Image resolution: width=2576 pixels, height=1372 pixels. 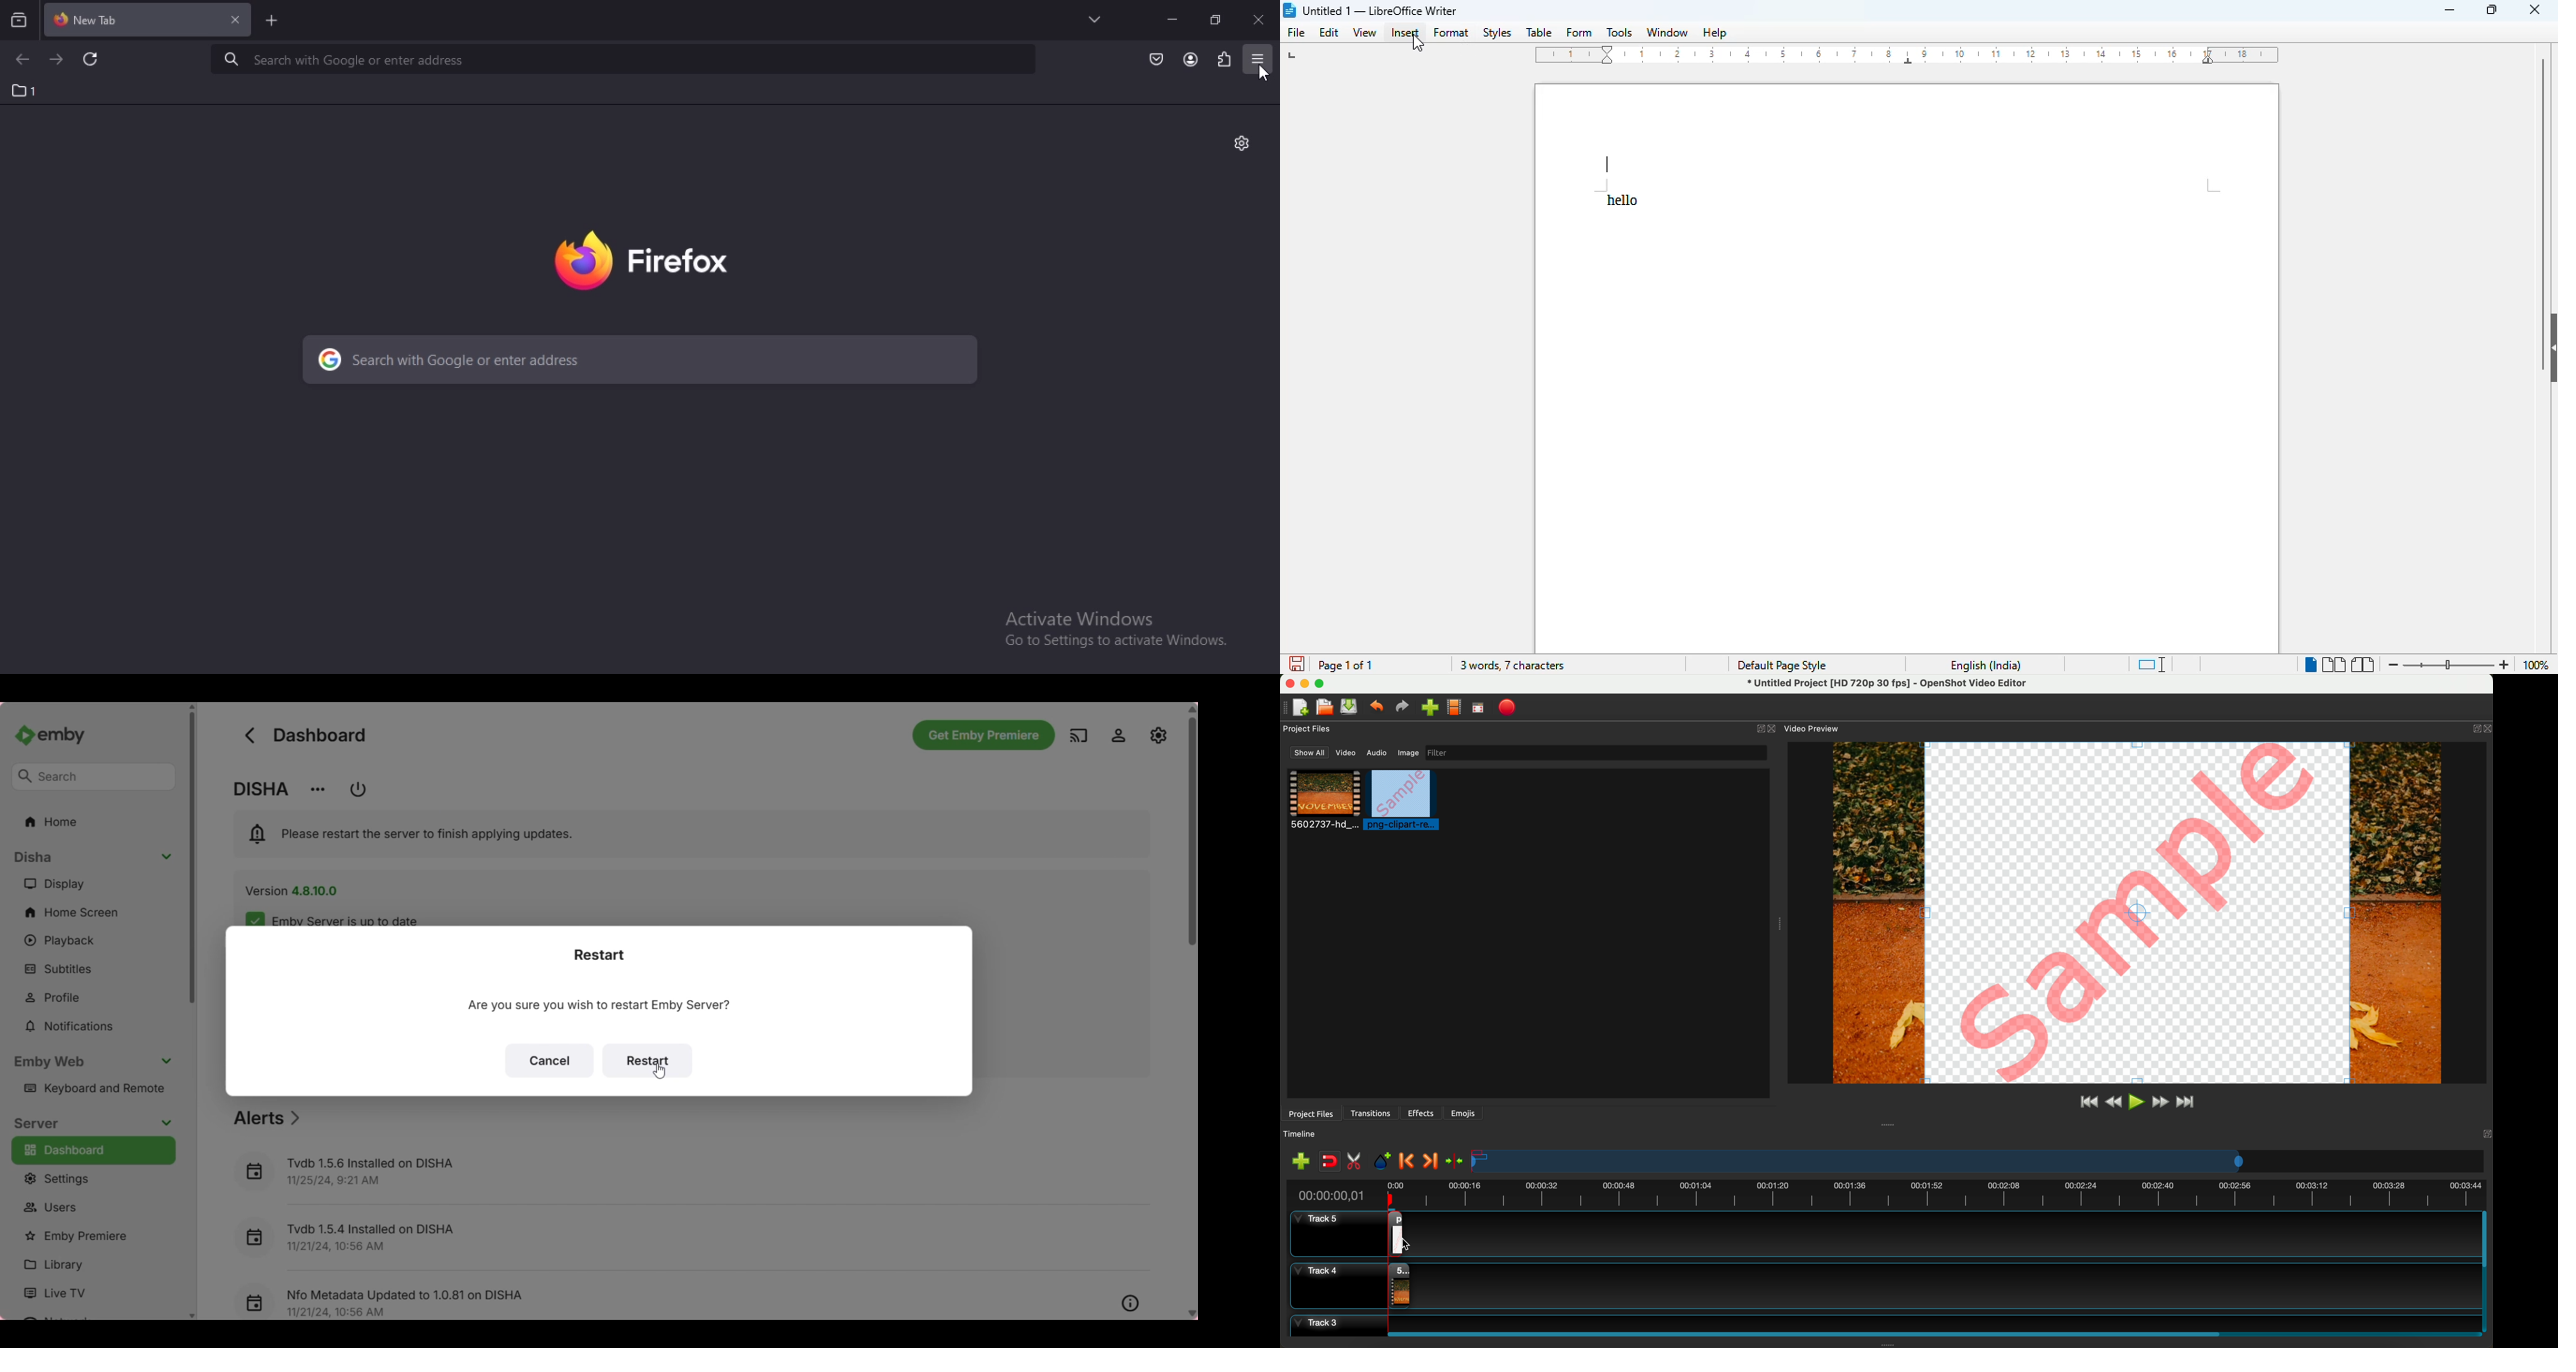 What do you see at coordinates (2152, 665) in the screenshot?
I see `standard selection` at bounding box center [2152, 665].